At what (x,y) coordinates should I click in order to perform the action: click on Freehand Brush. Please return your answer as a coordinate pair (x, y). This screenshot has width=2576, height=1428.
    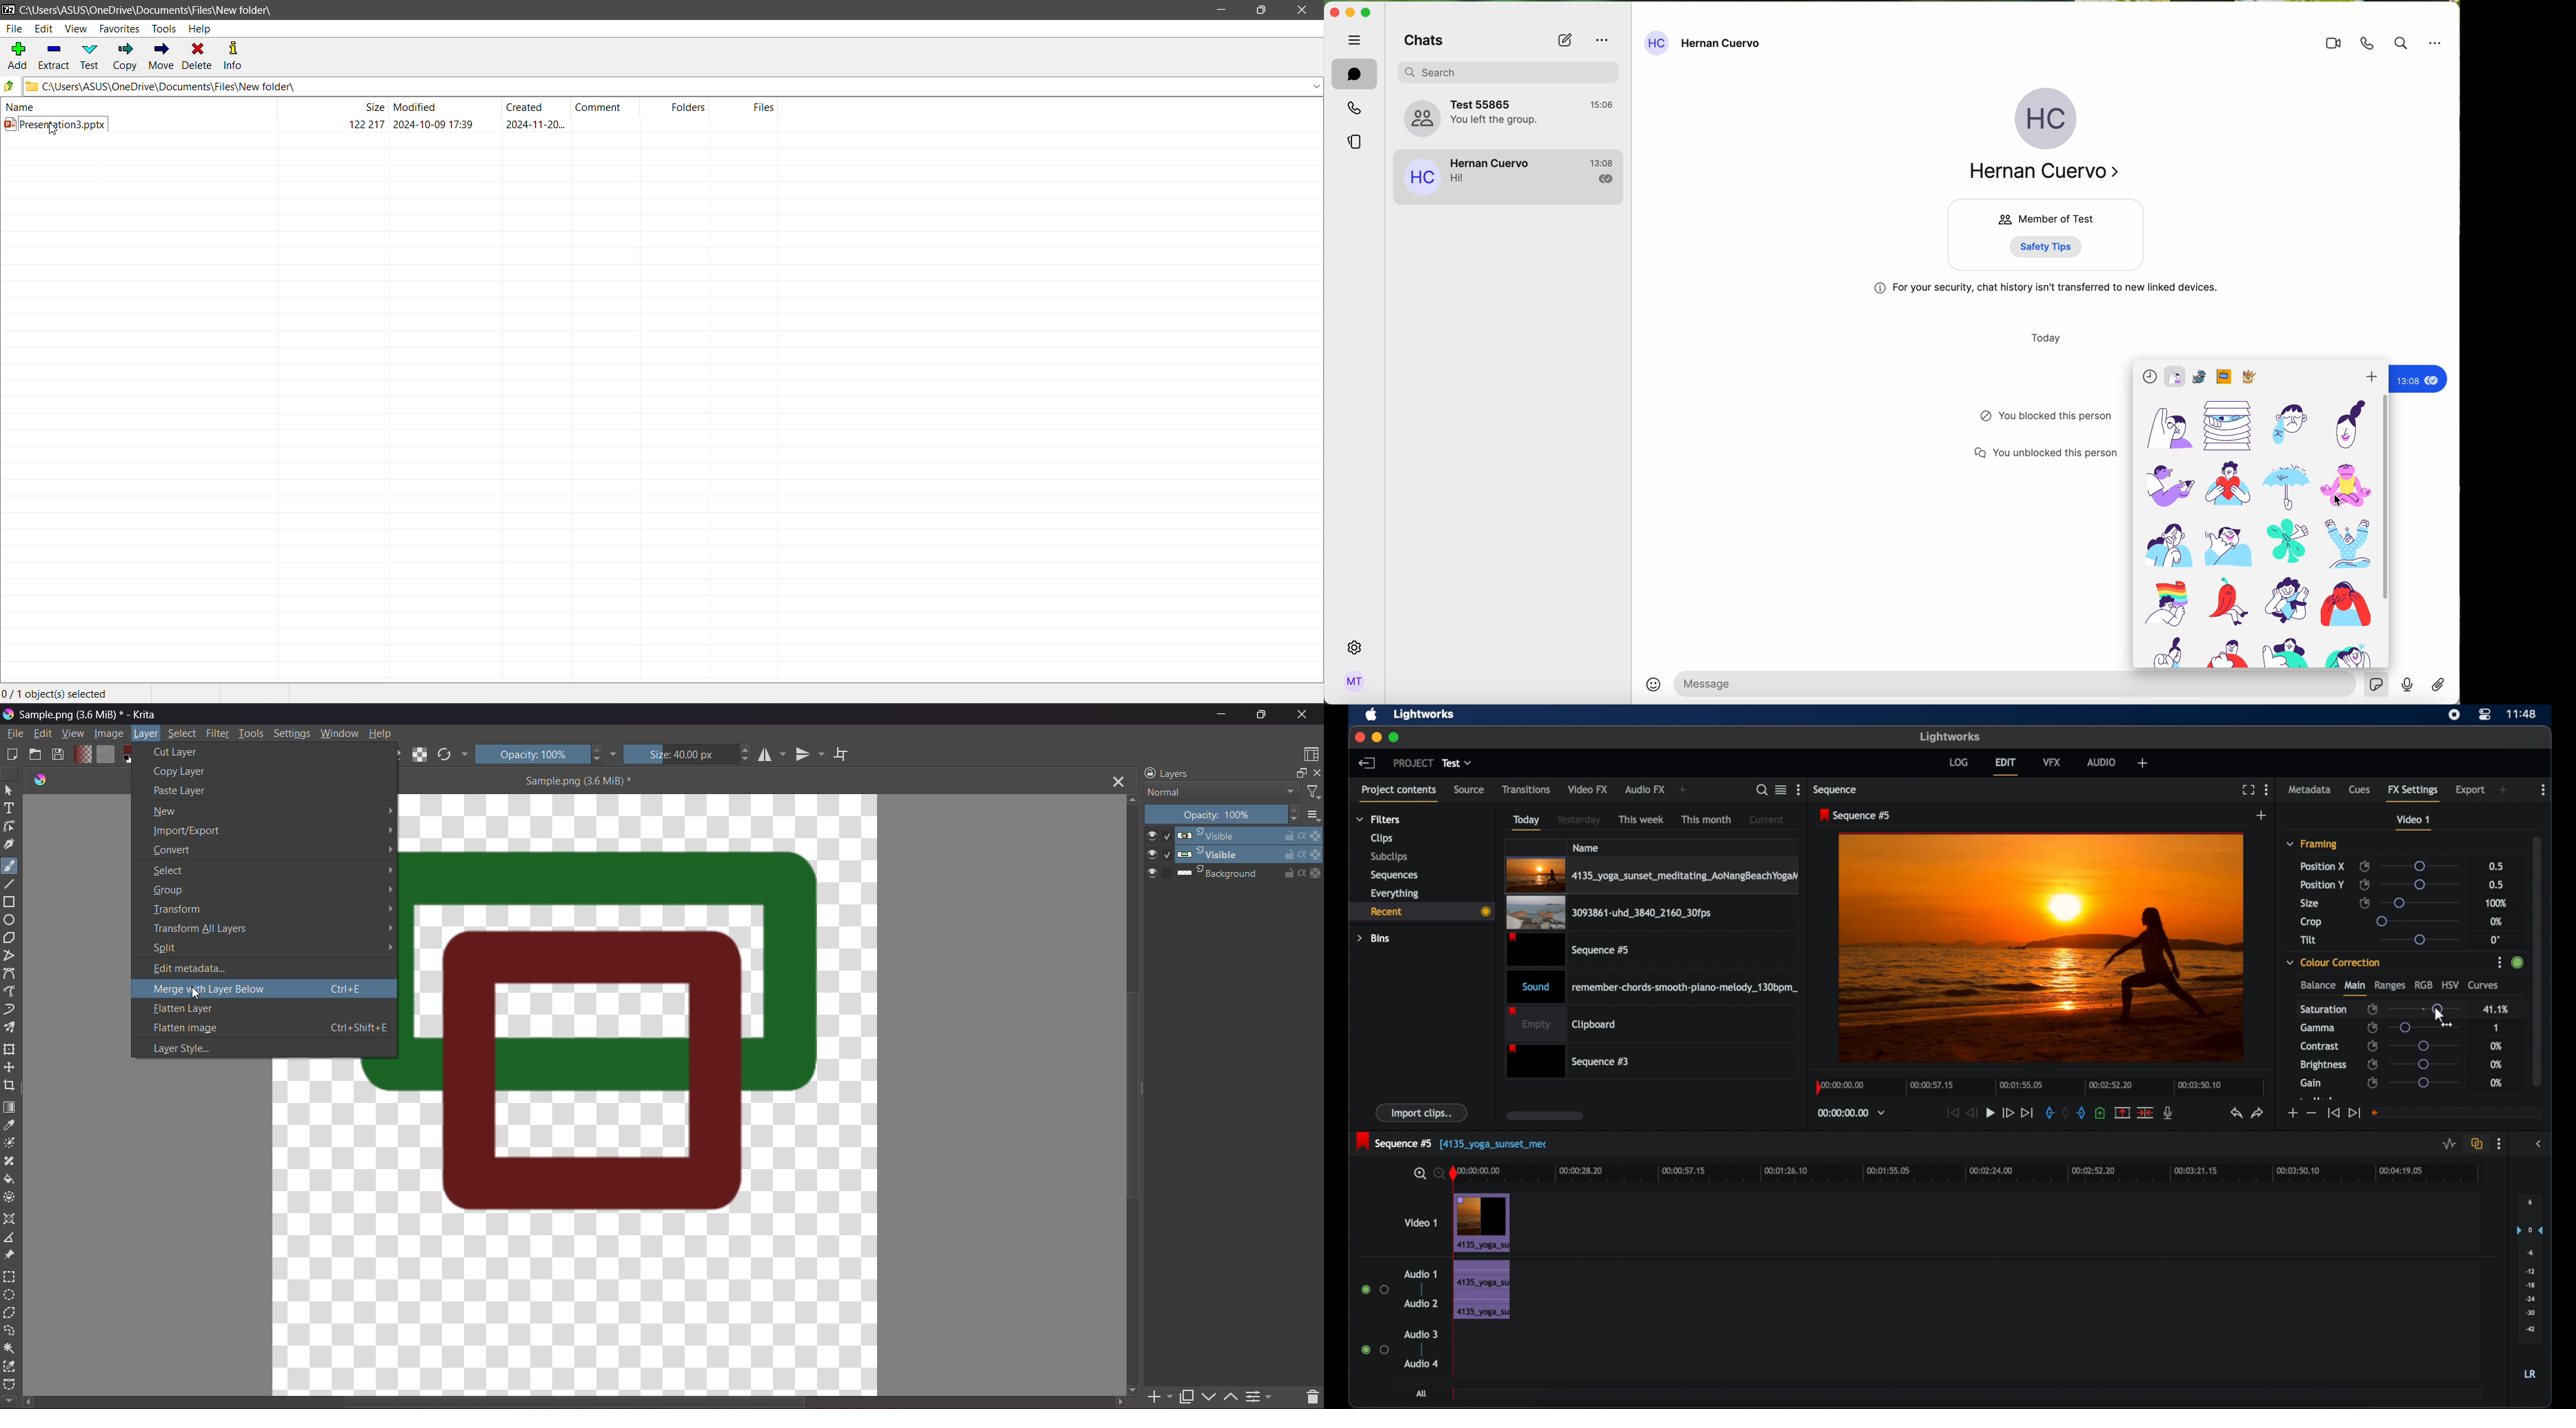
    Looking at the image, I should click on (10, 864).